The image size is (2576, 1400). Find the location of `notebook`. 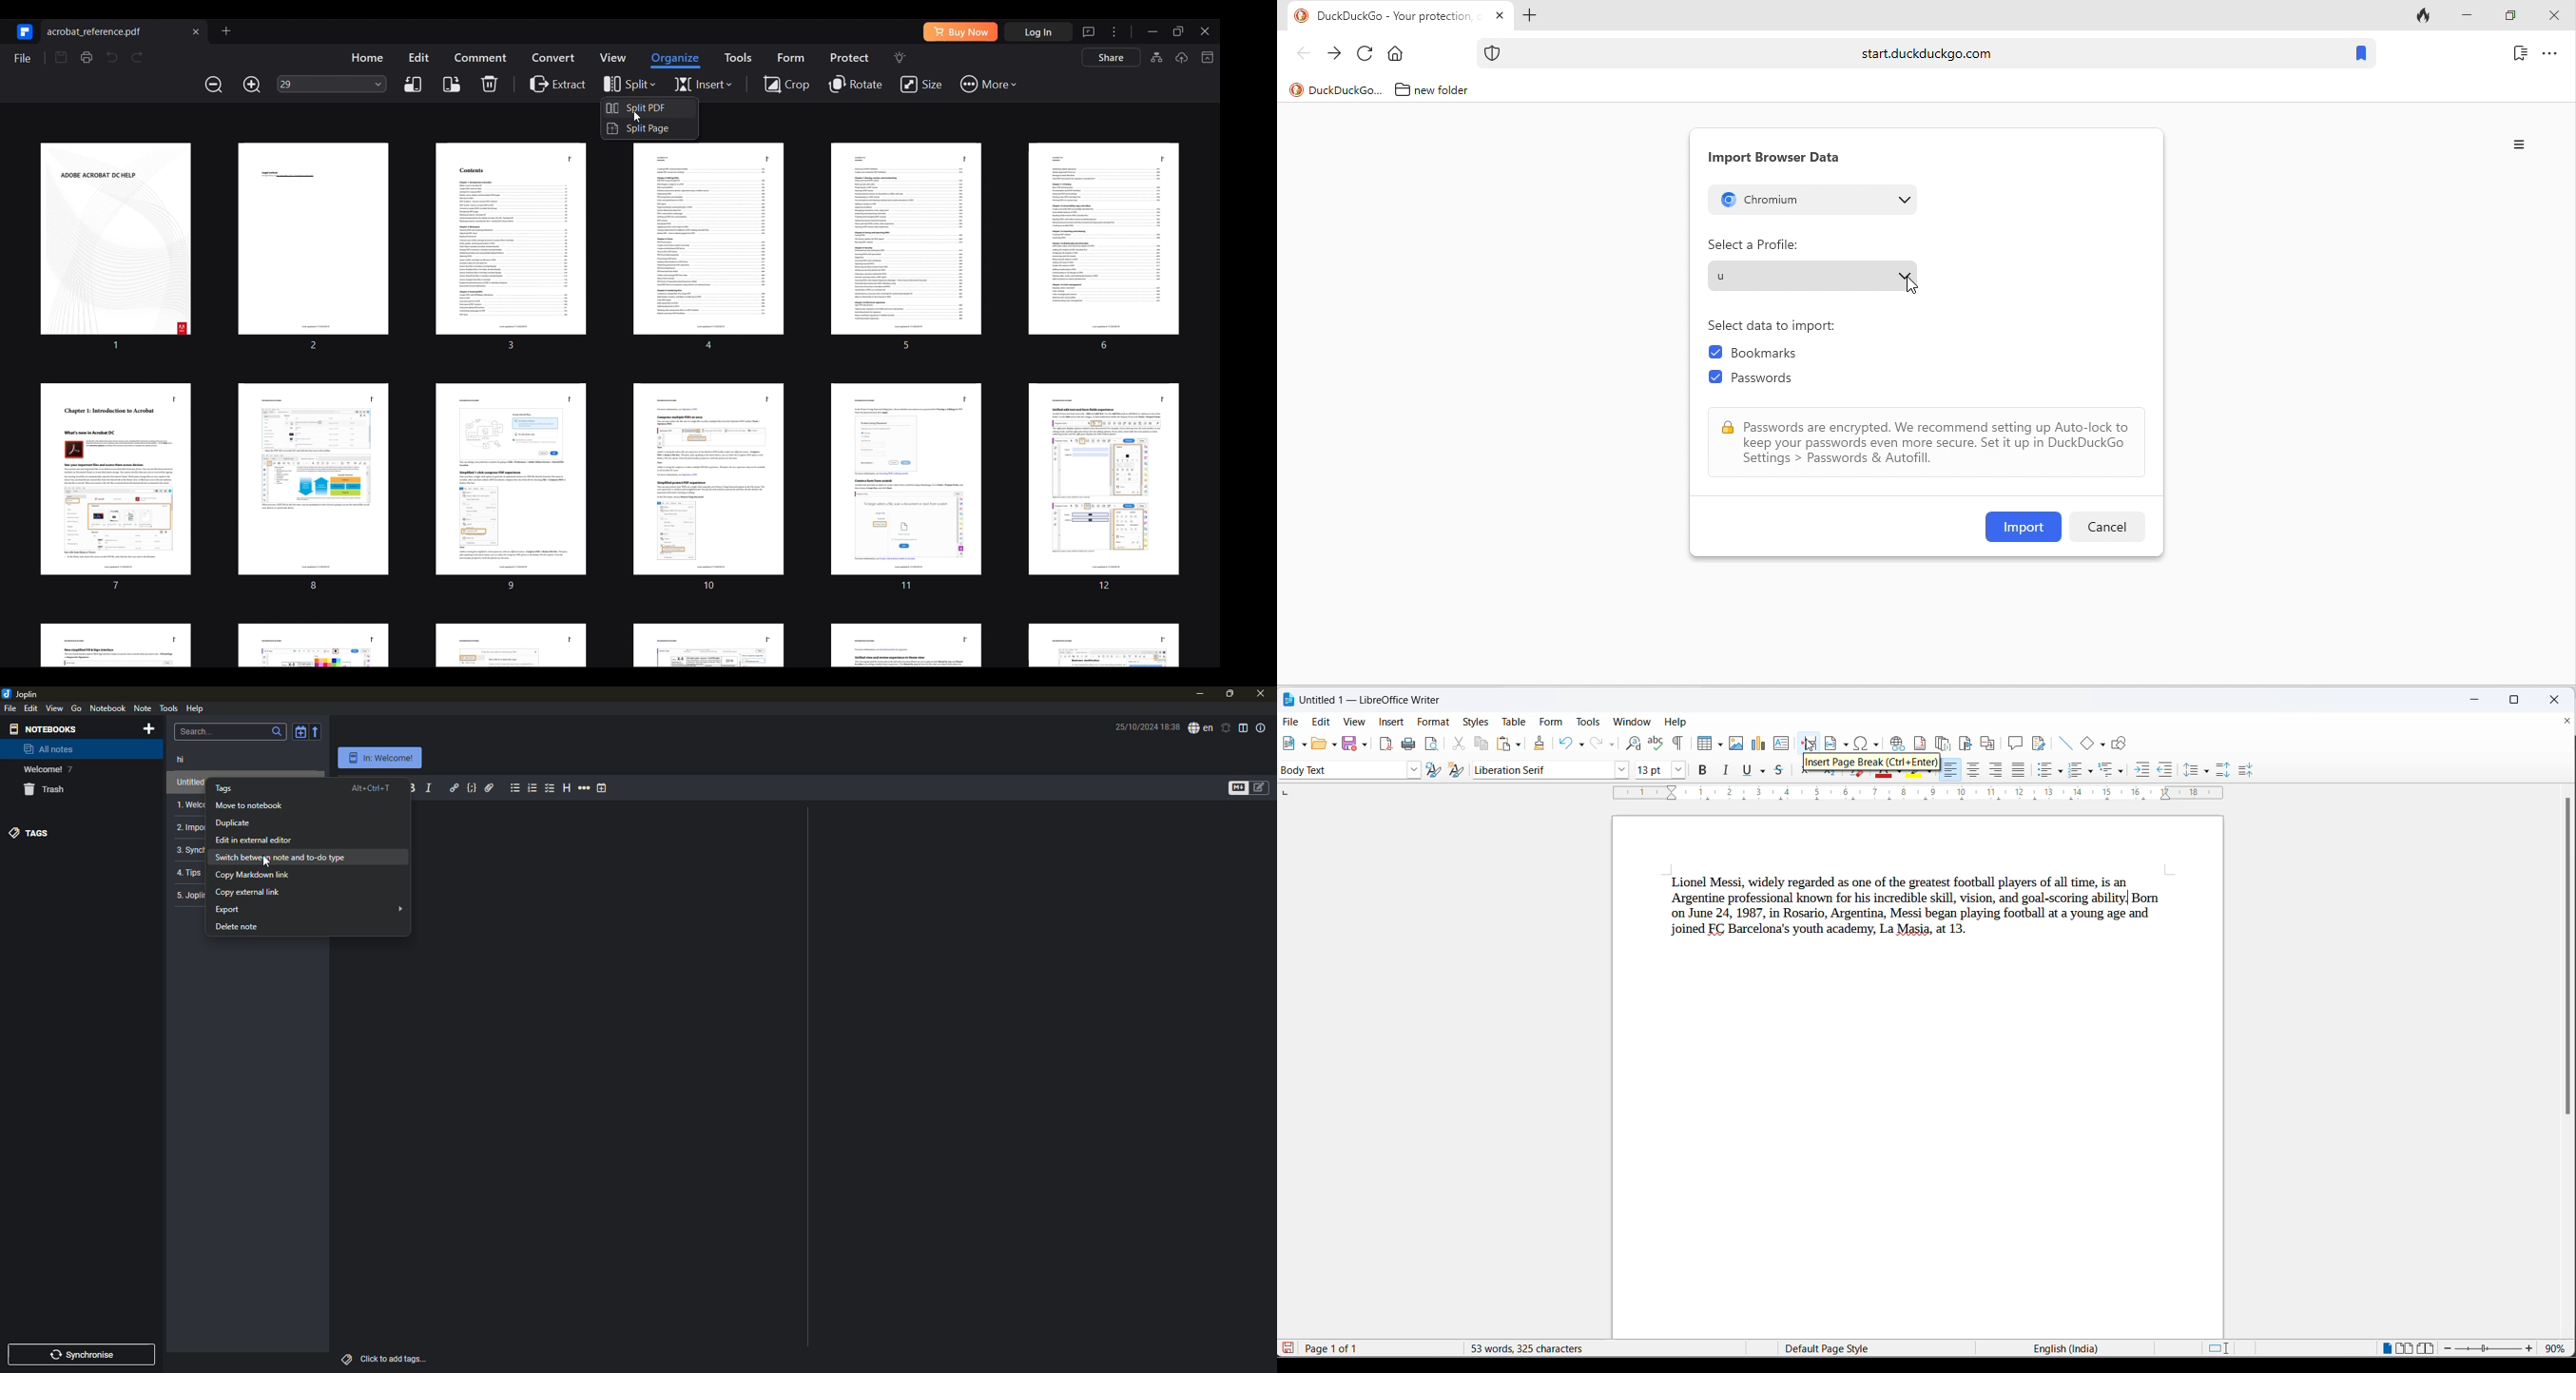

notebook is located at coordinates (108, 708).